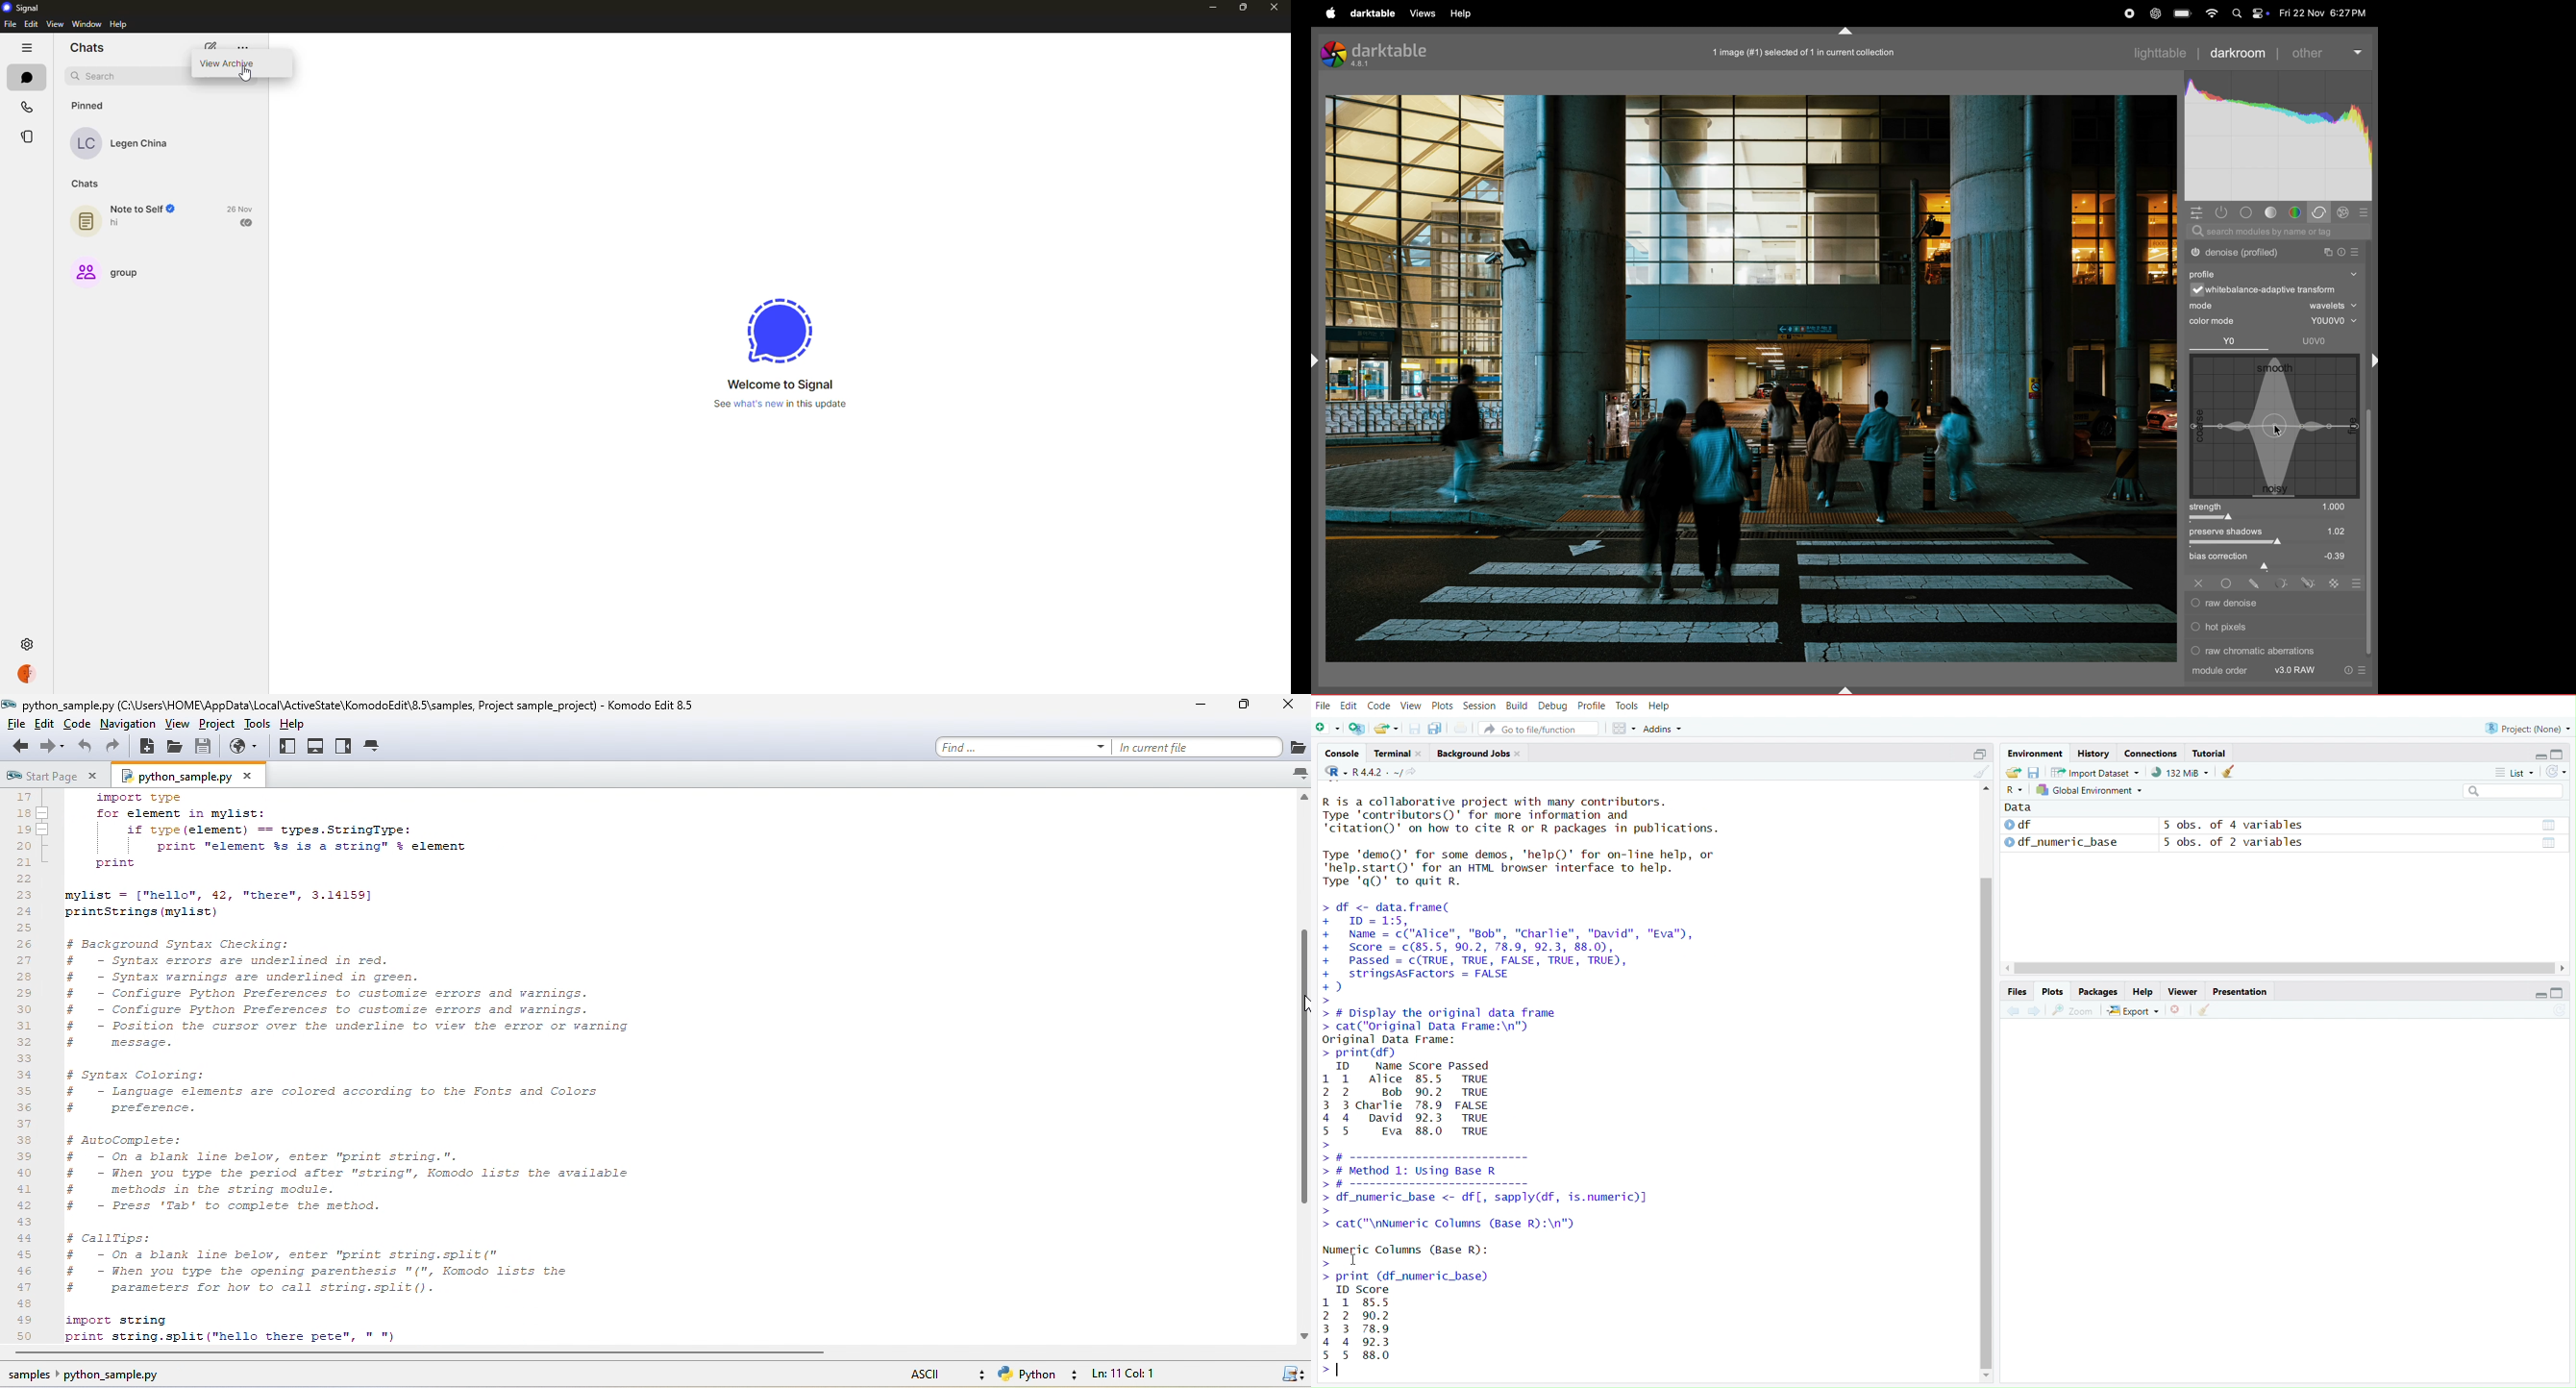 This screenshot has width=2576, height=1400. What do you see at coordinates (1390, 751) in the screenshot?
I see `Terminal` at bounding box center [1390, 751].